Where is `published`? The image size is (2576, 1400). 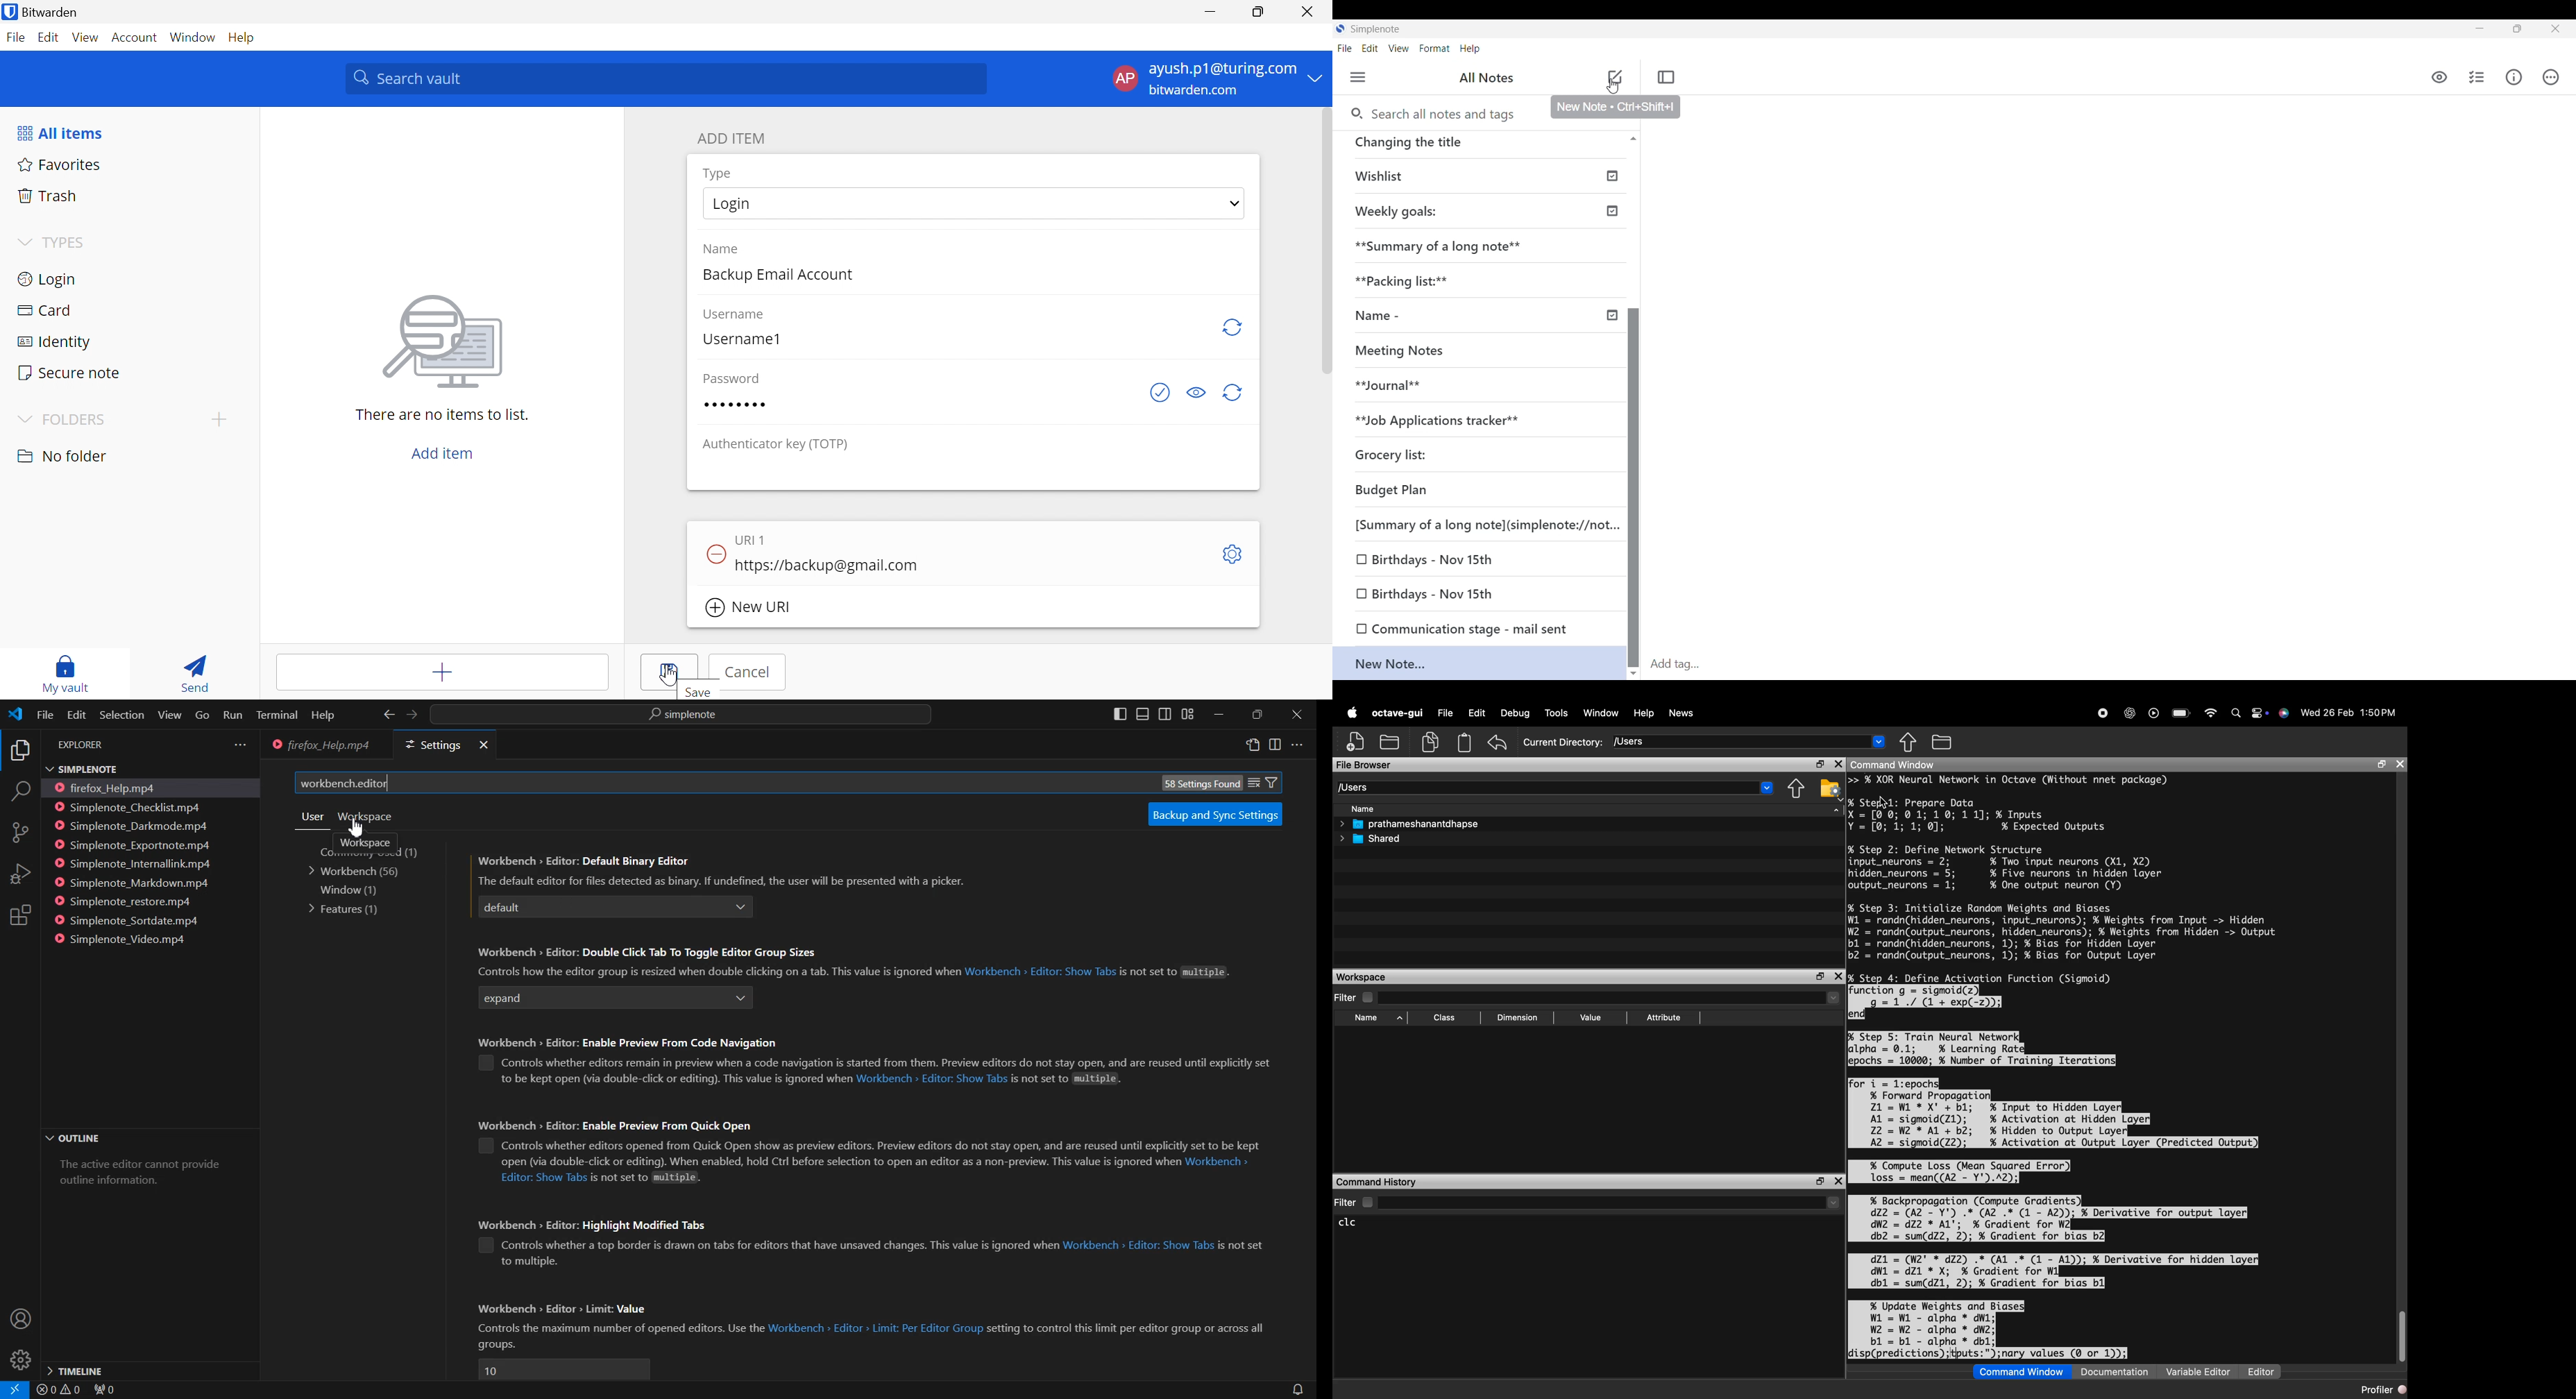 published is located at coordinates (1613, 212).